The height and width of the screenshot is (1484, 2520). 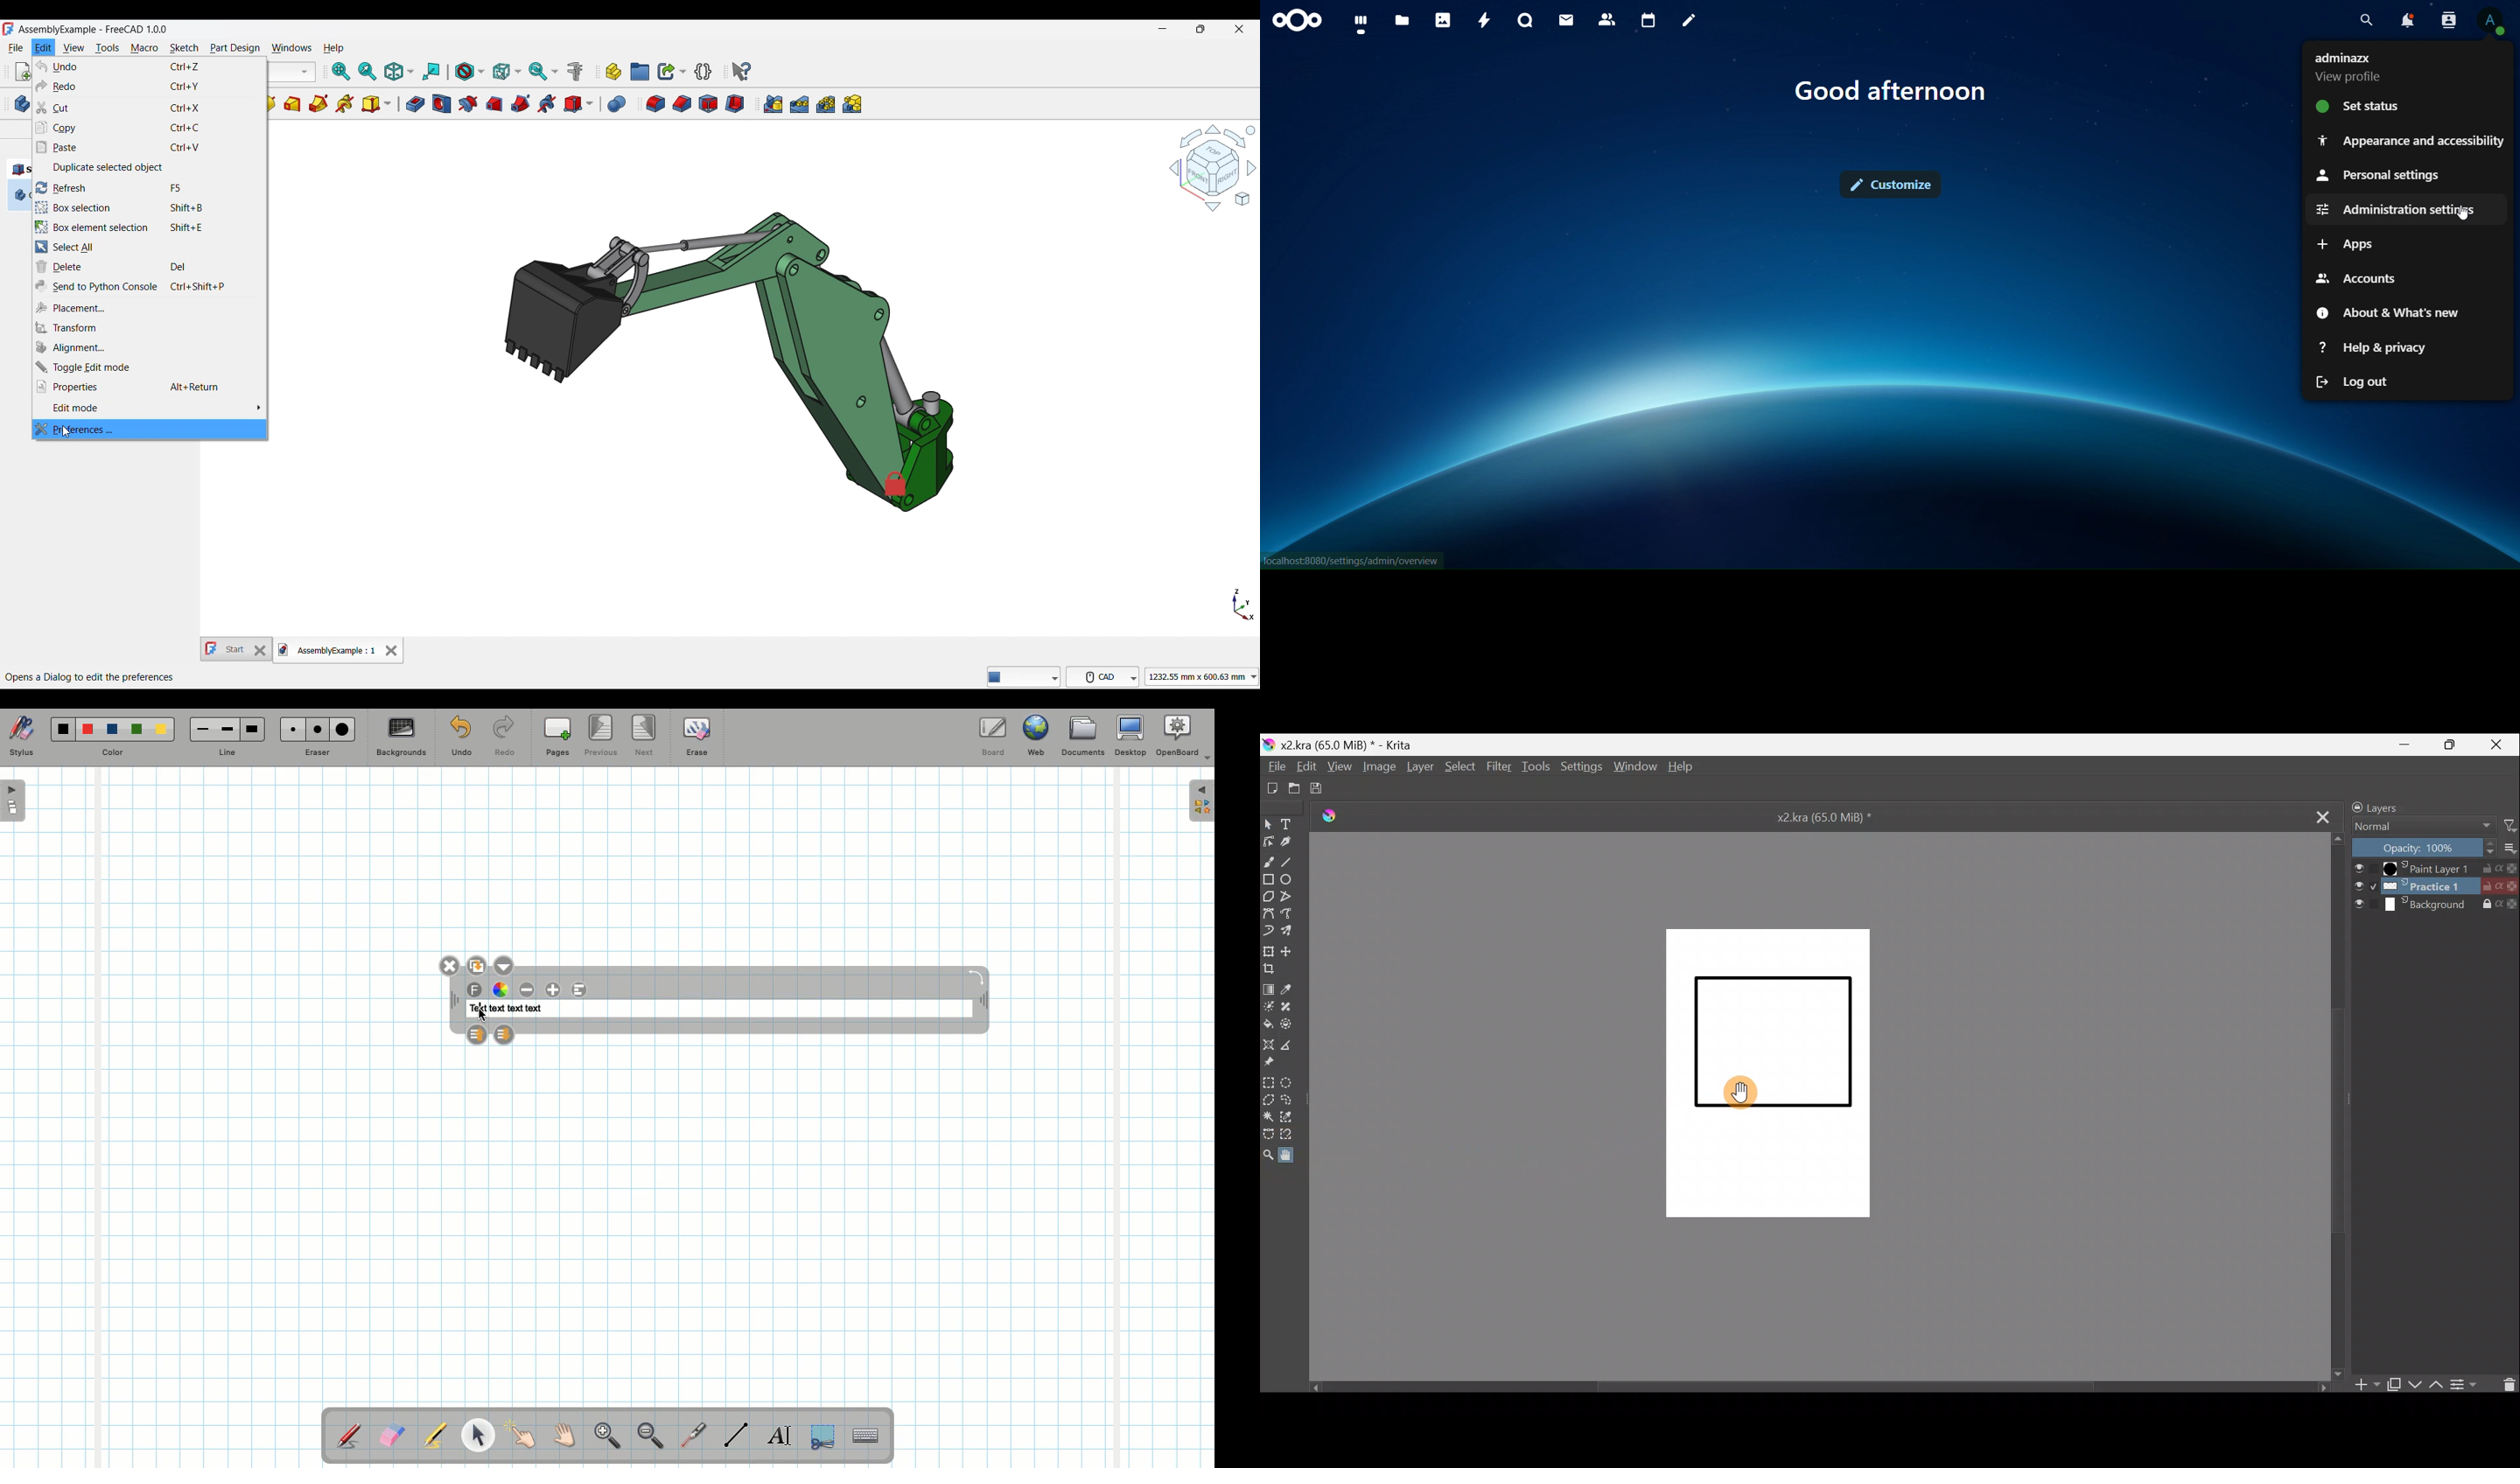 I want to click on File menu, so click(x=16, y=49).